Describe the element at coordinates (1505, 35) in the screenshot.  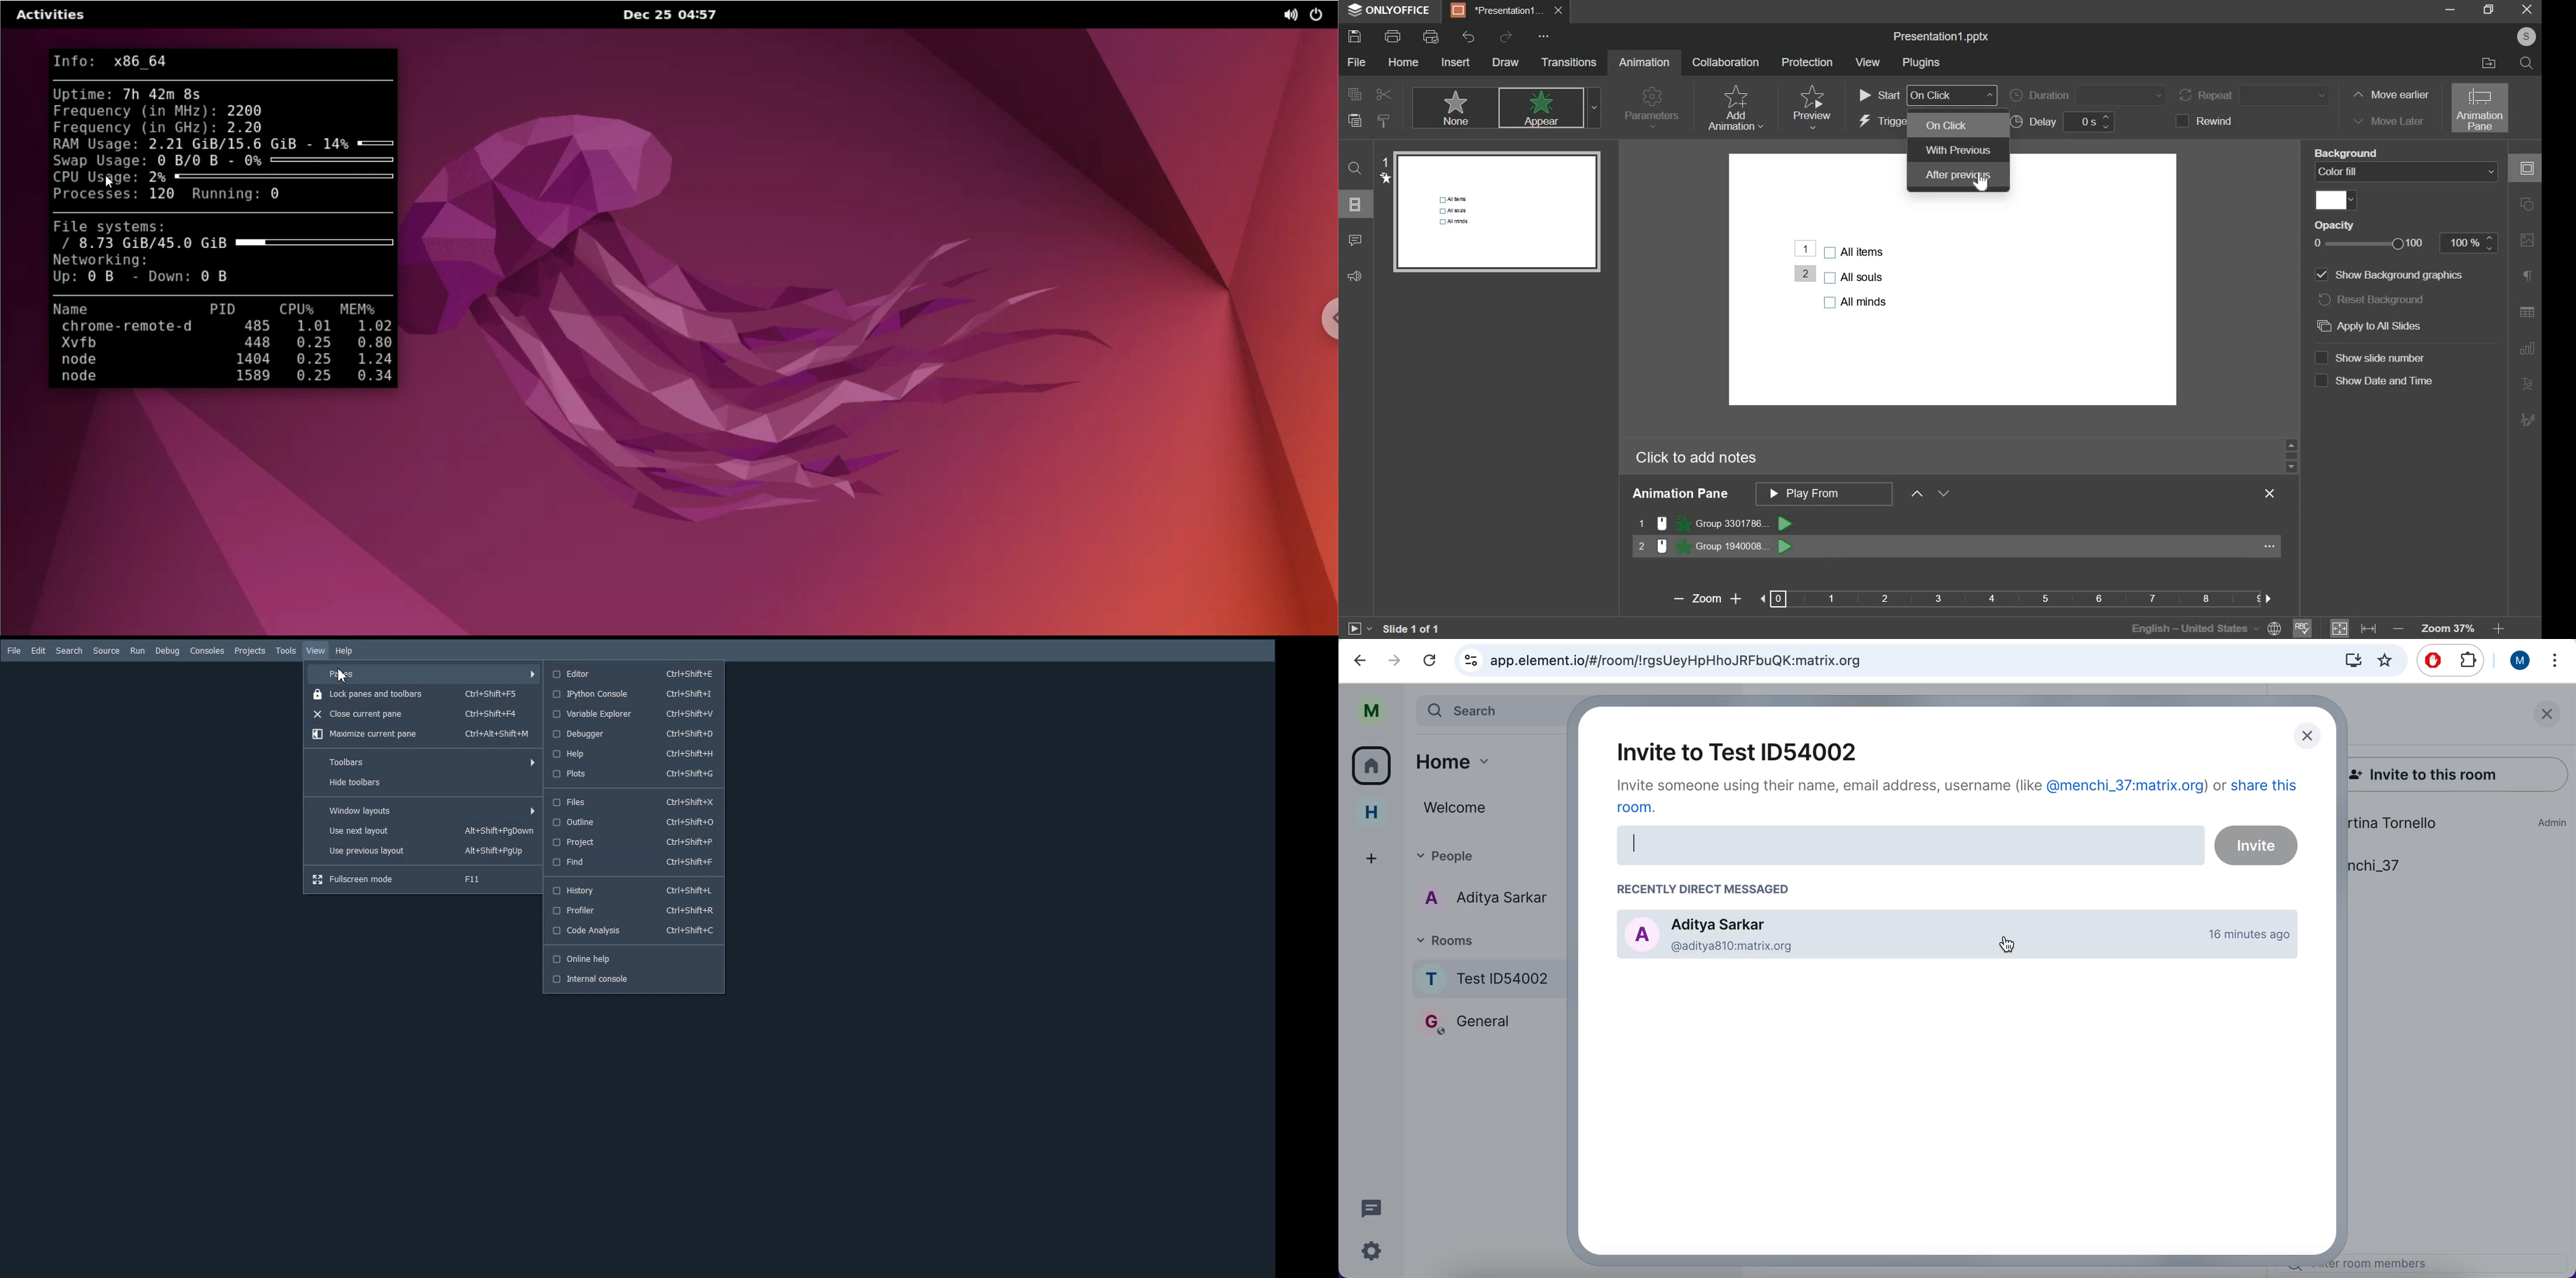
I see `redo` at that location.